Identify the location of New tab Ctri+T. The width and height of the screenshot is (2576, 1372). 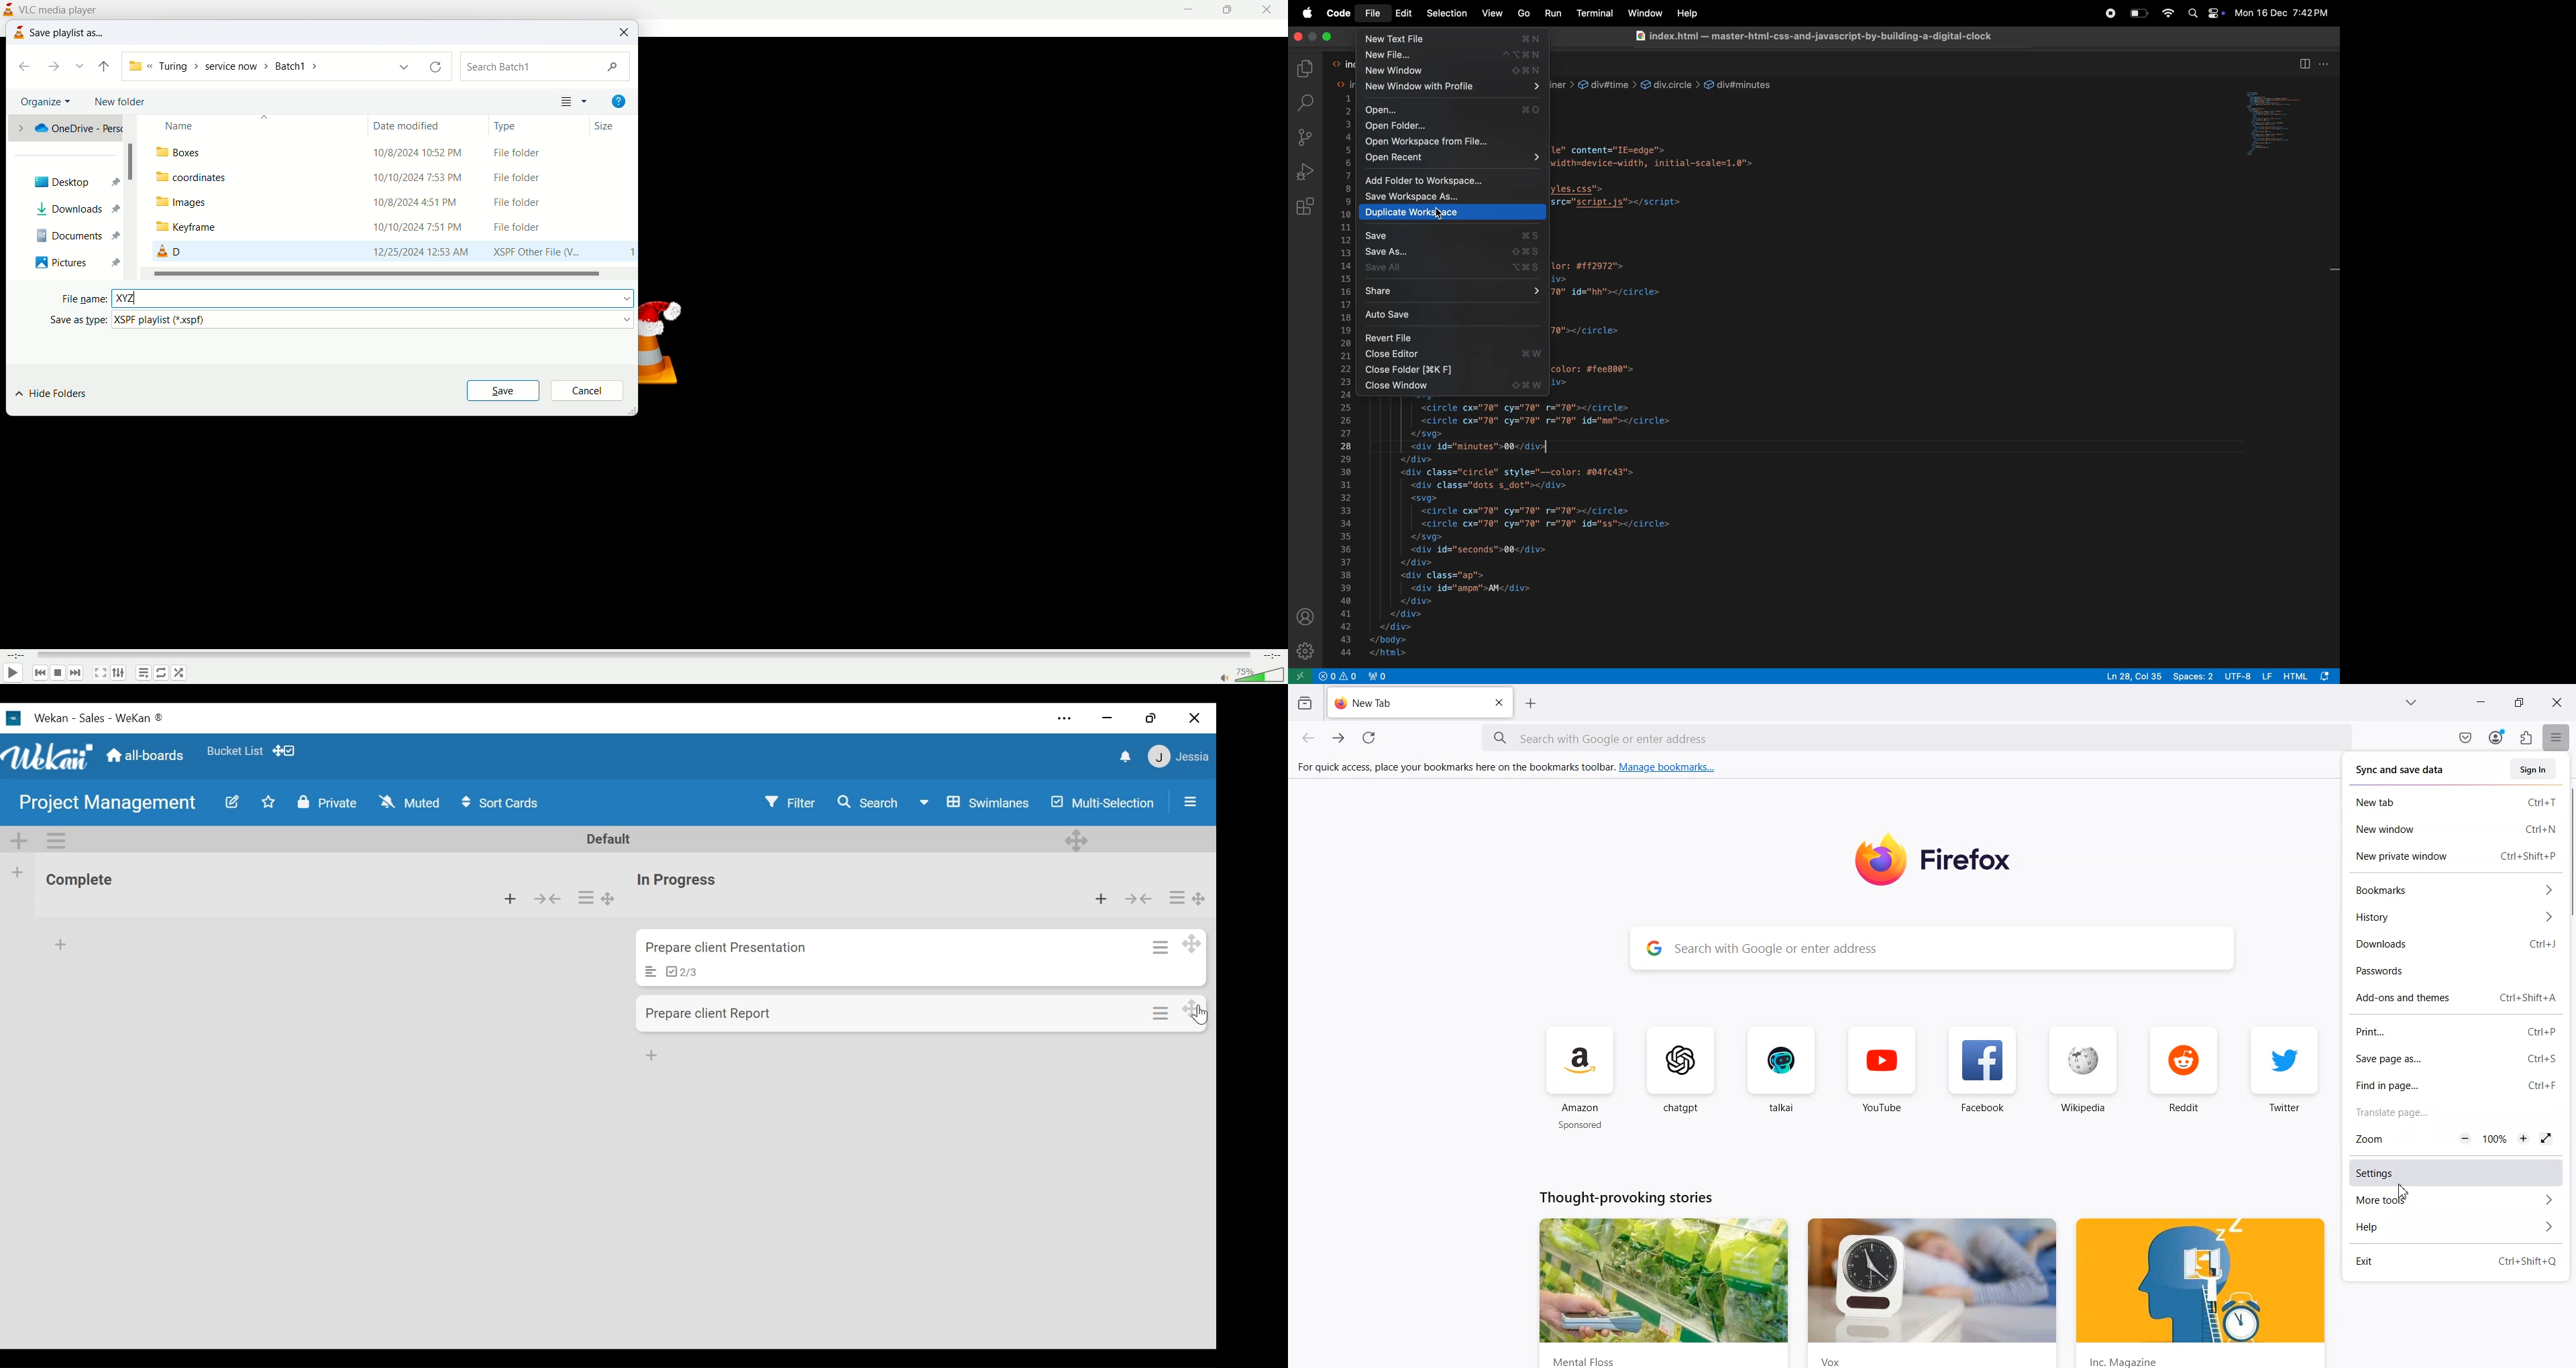
(2454, 803).